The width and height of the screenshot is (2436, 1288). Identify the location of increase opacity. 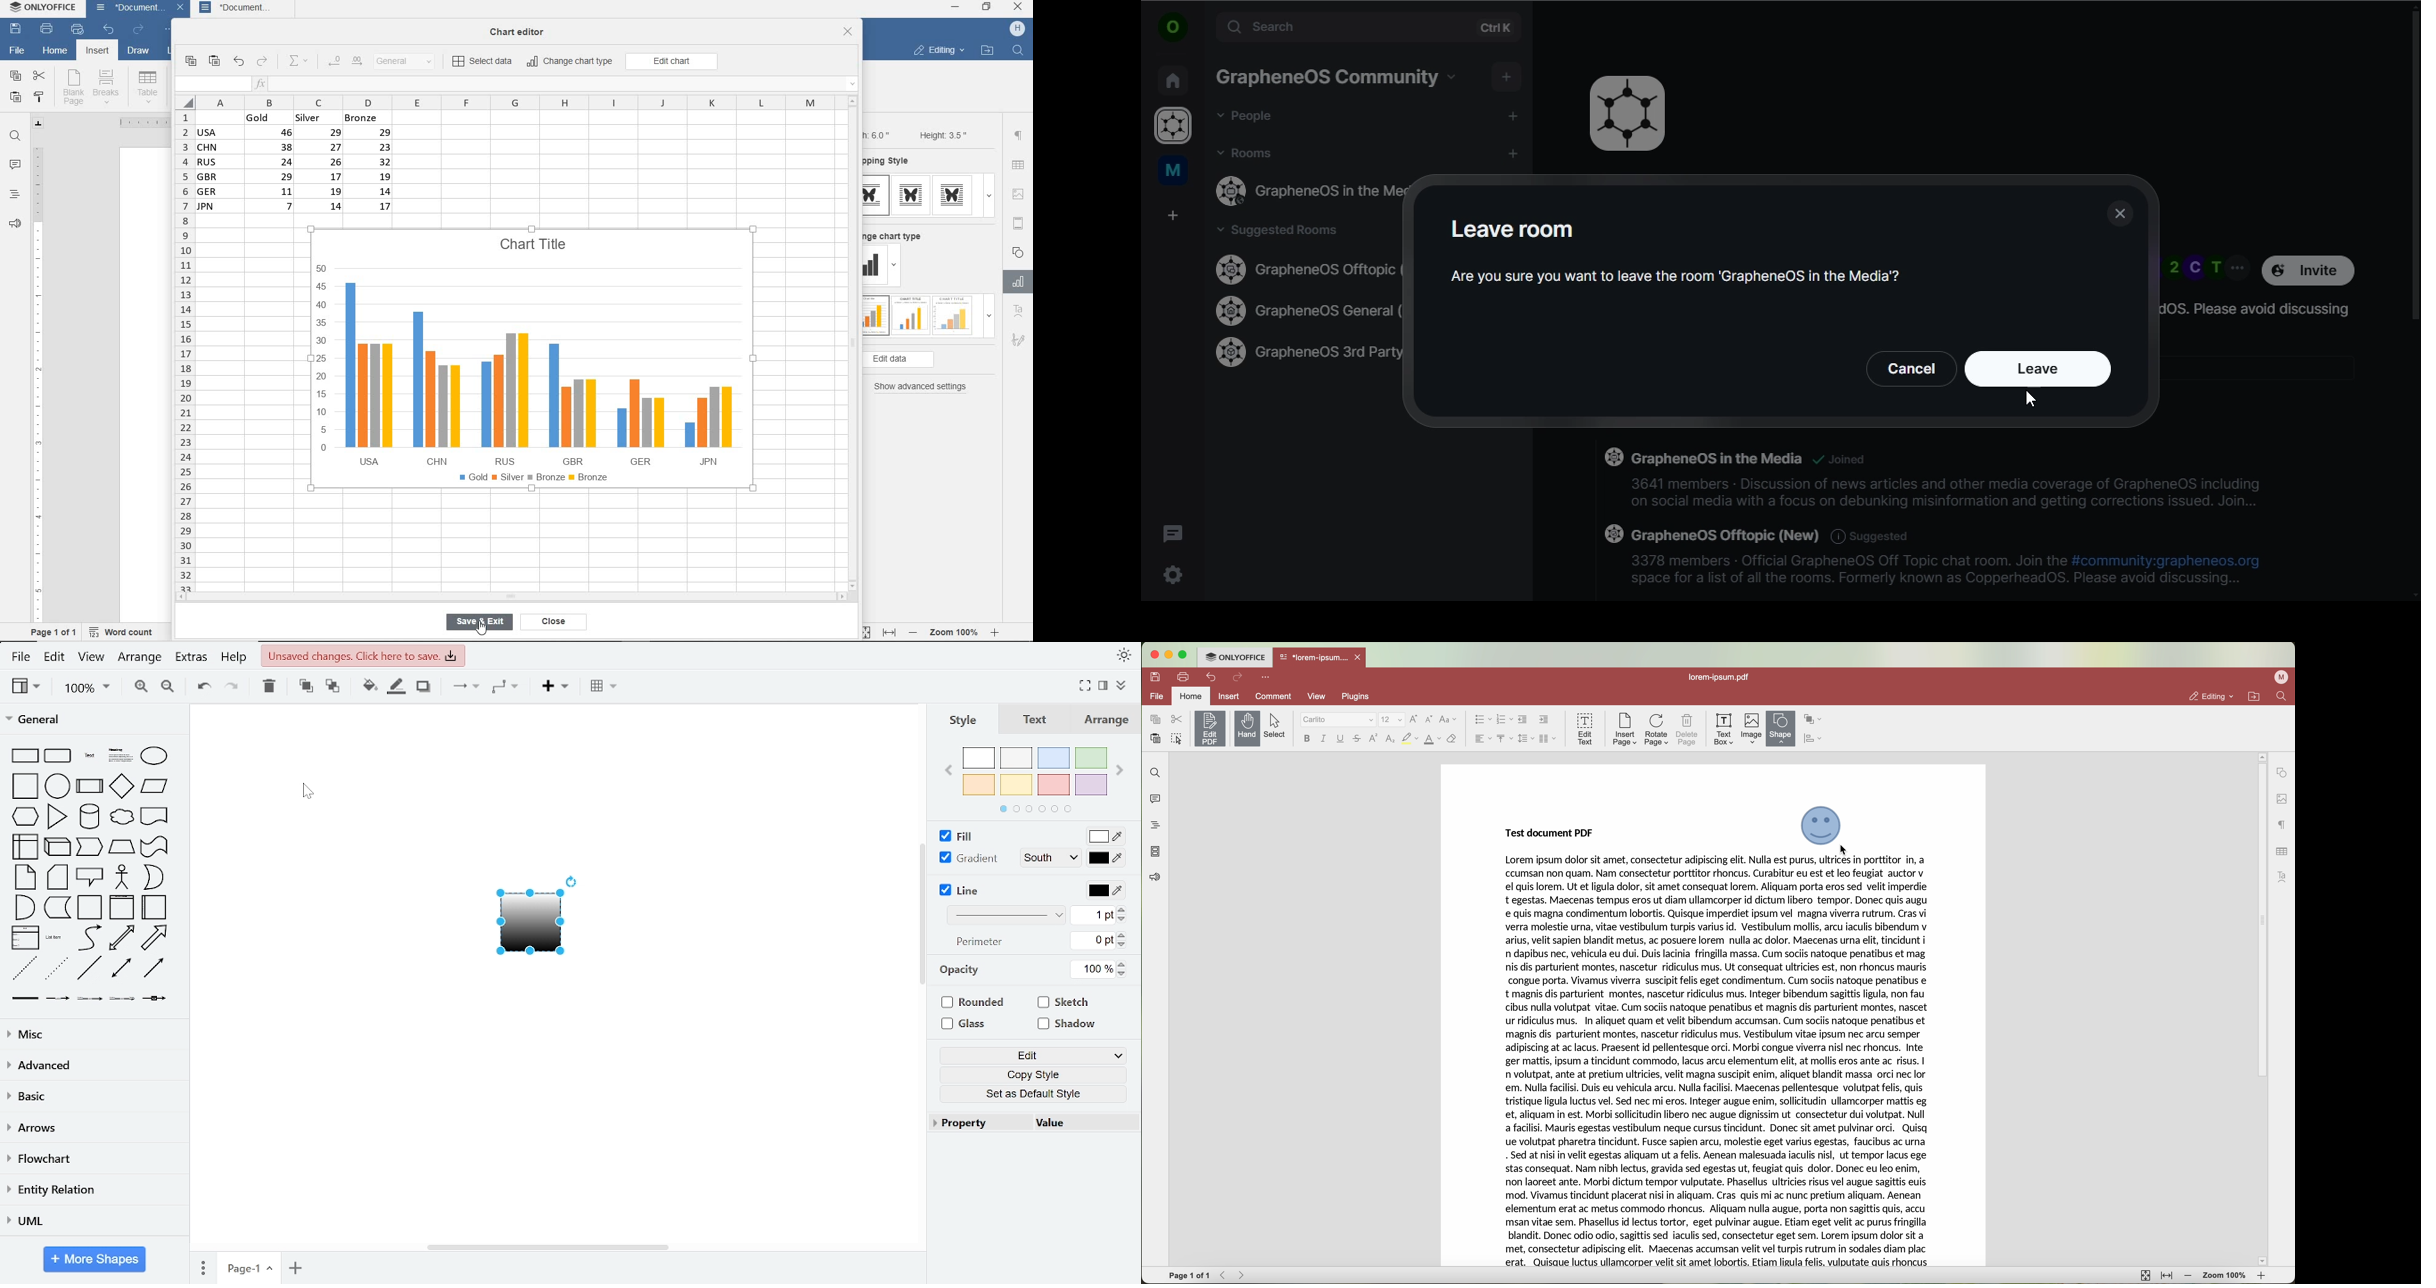
(1122, 965).